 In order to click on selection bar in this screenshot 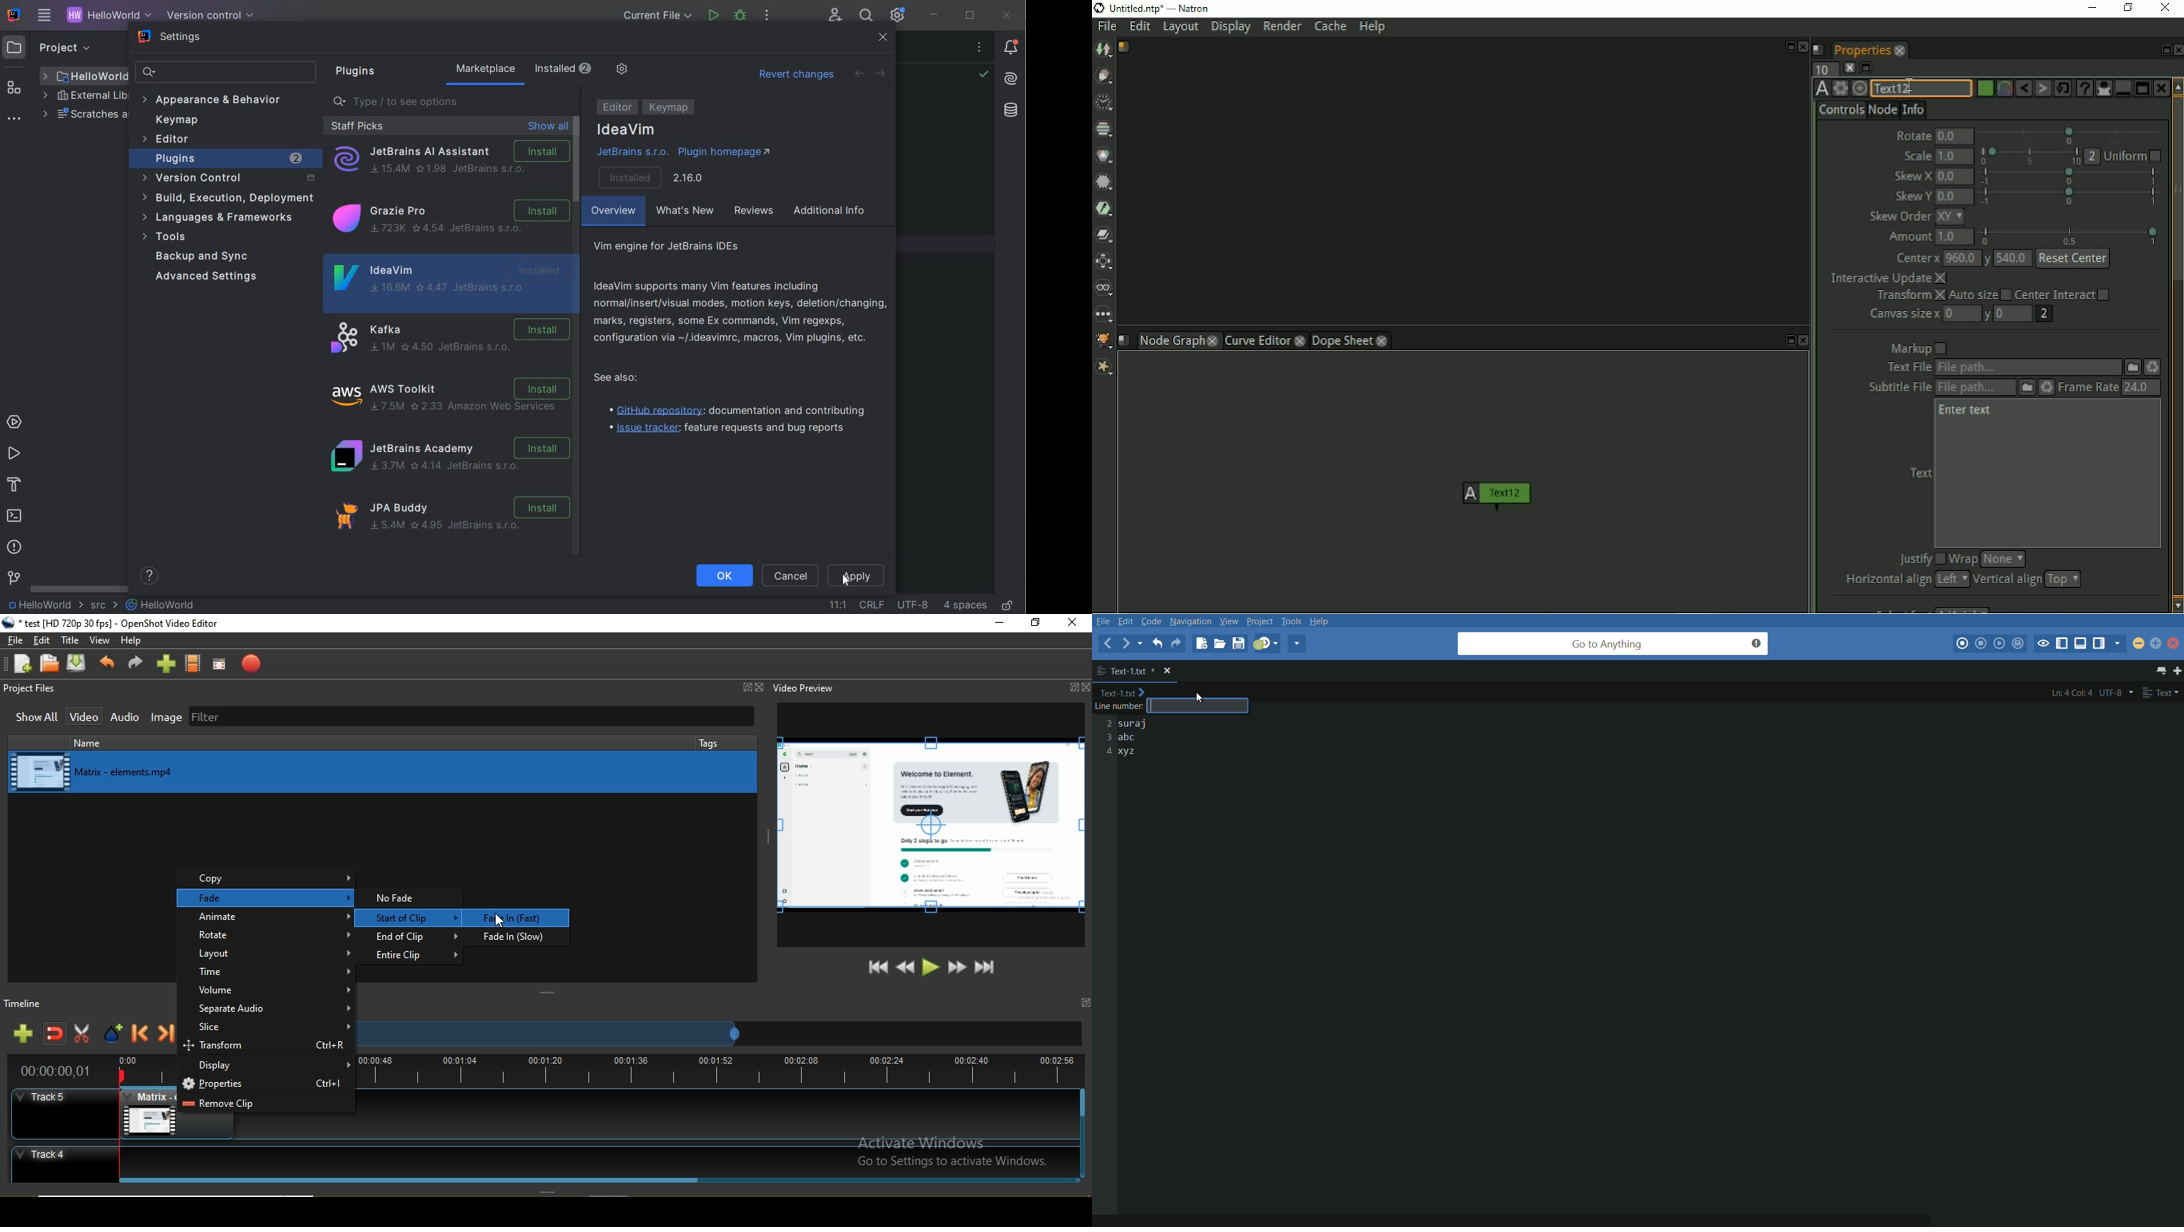, I will do `click(2070, 236)`.